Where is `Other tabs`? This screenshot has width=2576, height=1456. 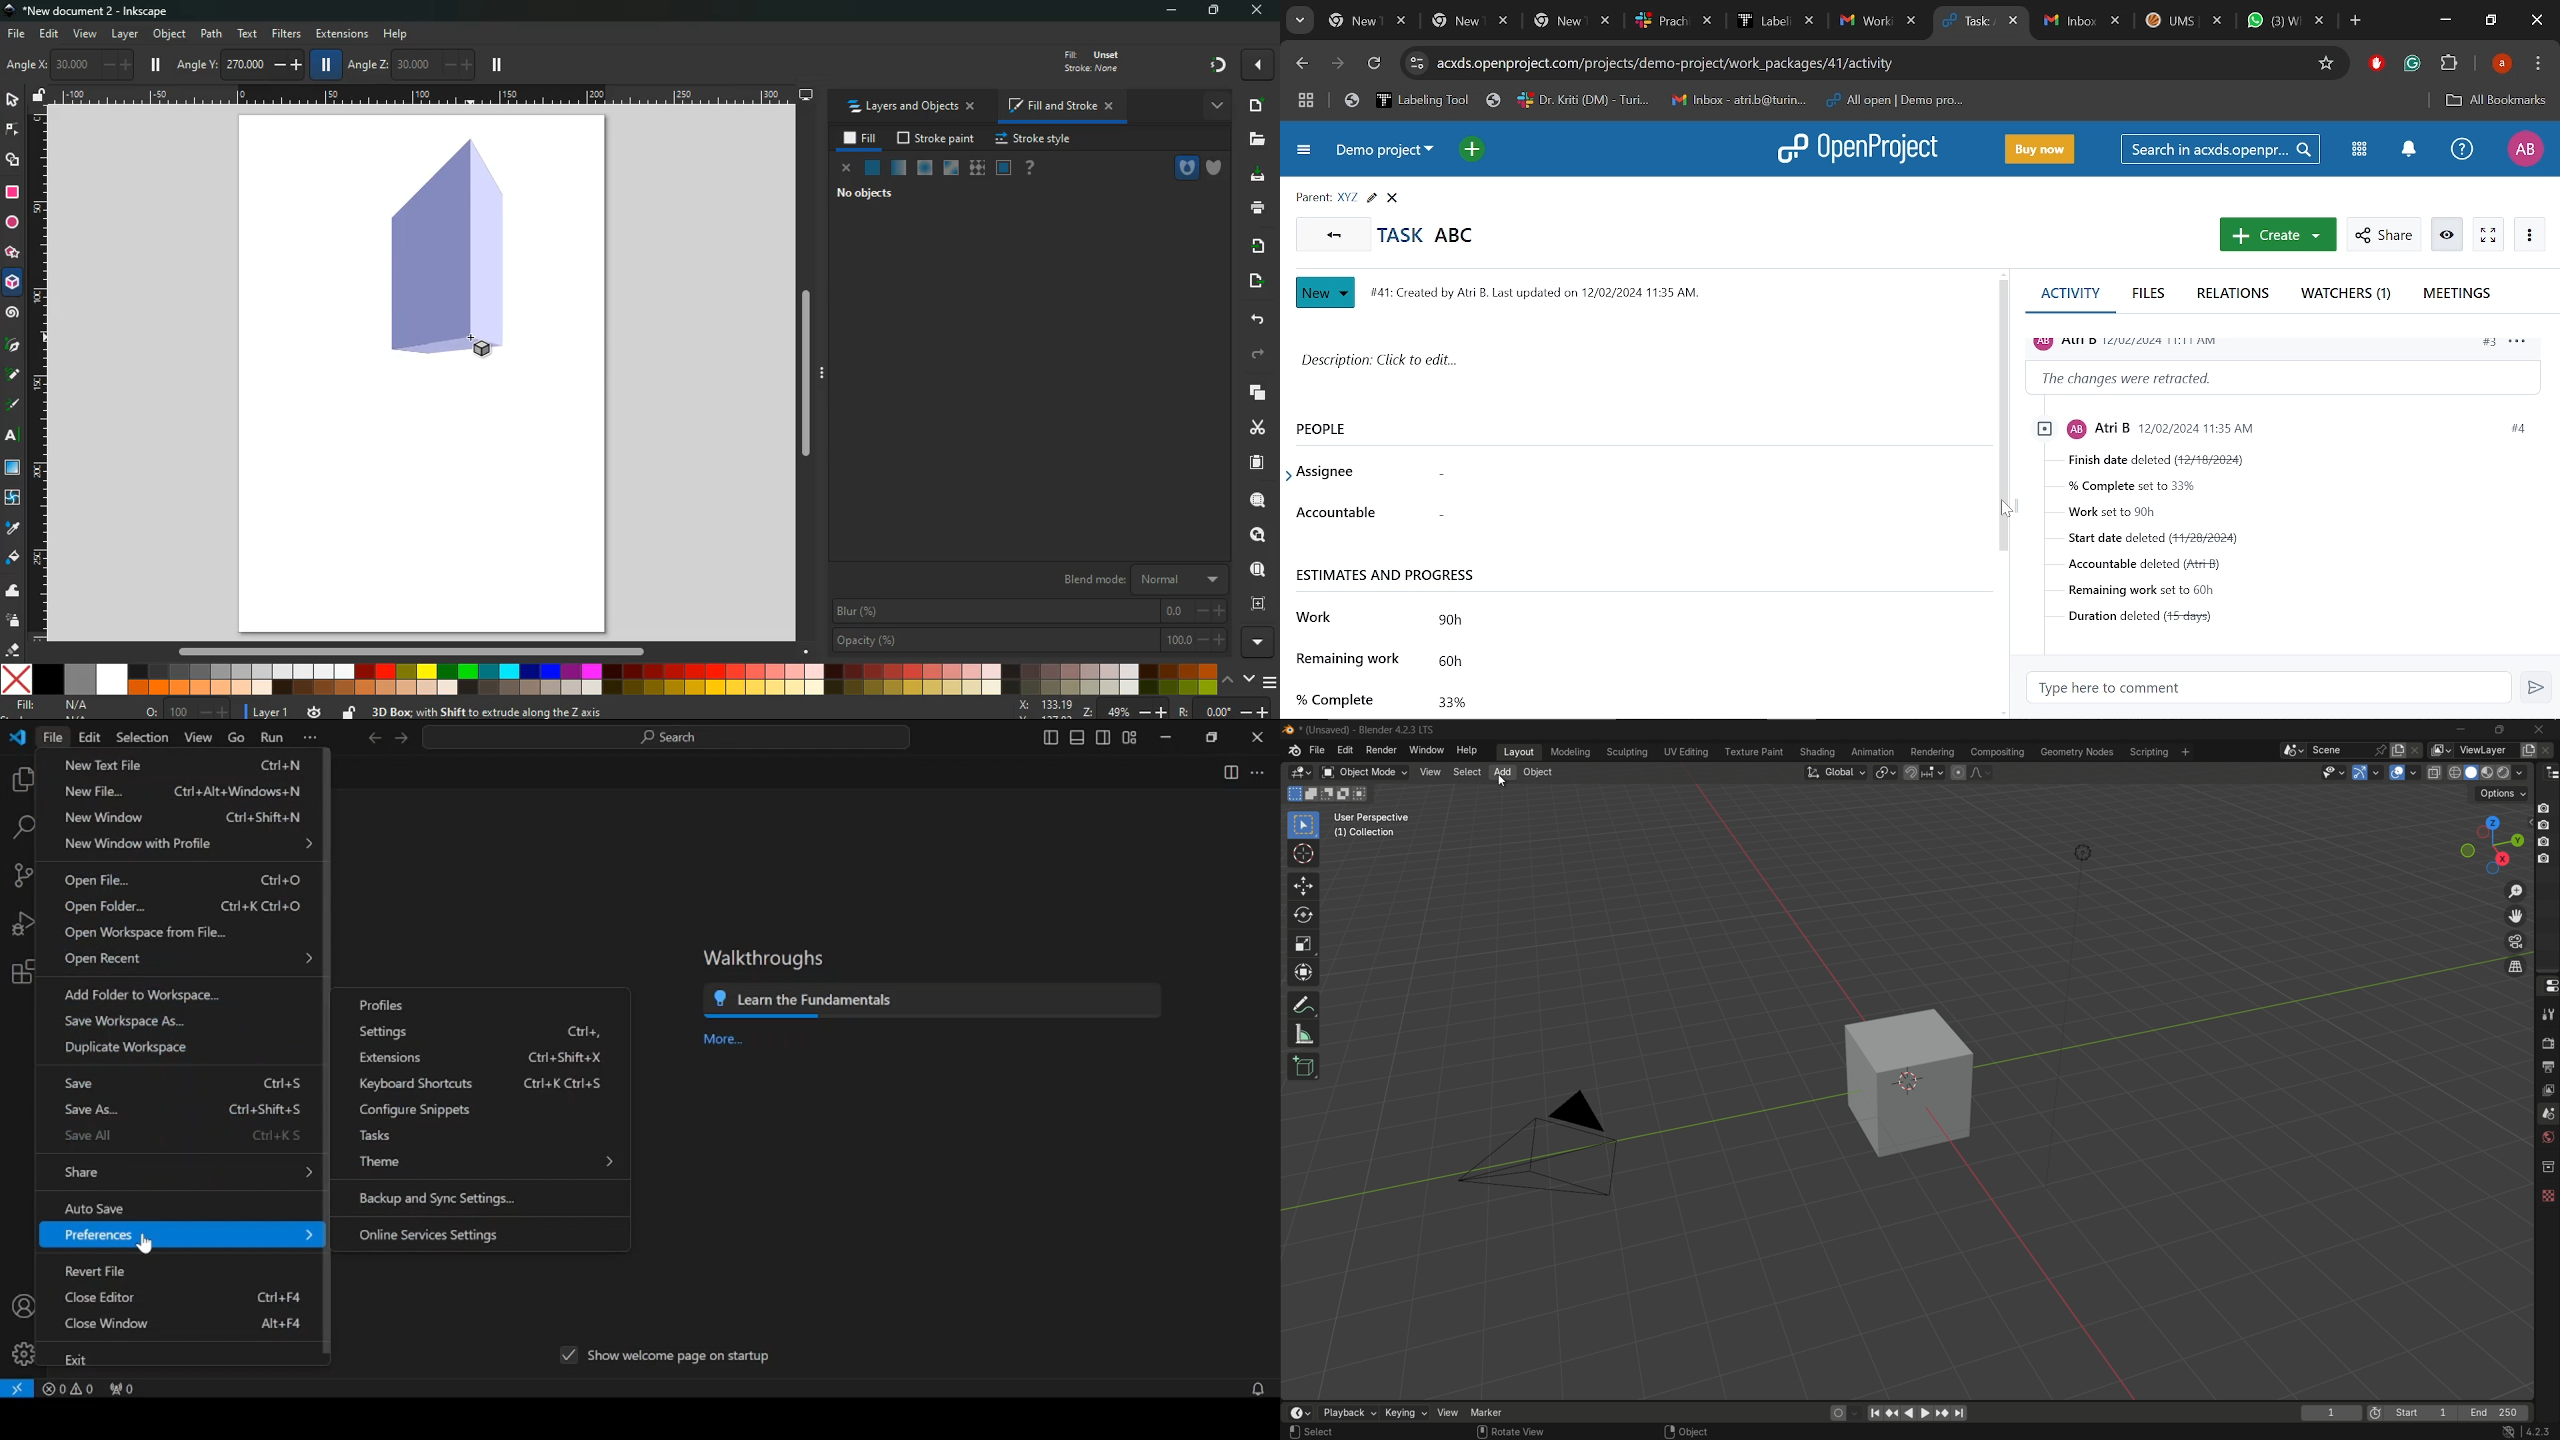 Other tabs is located at coordinates (2185, 23).